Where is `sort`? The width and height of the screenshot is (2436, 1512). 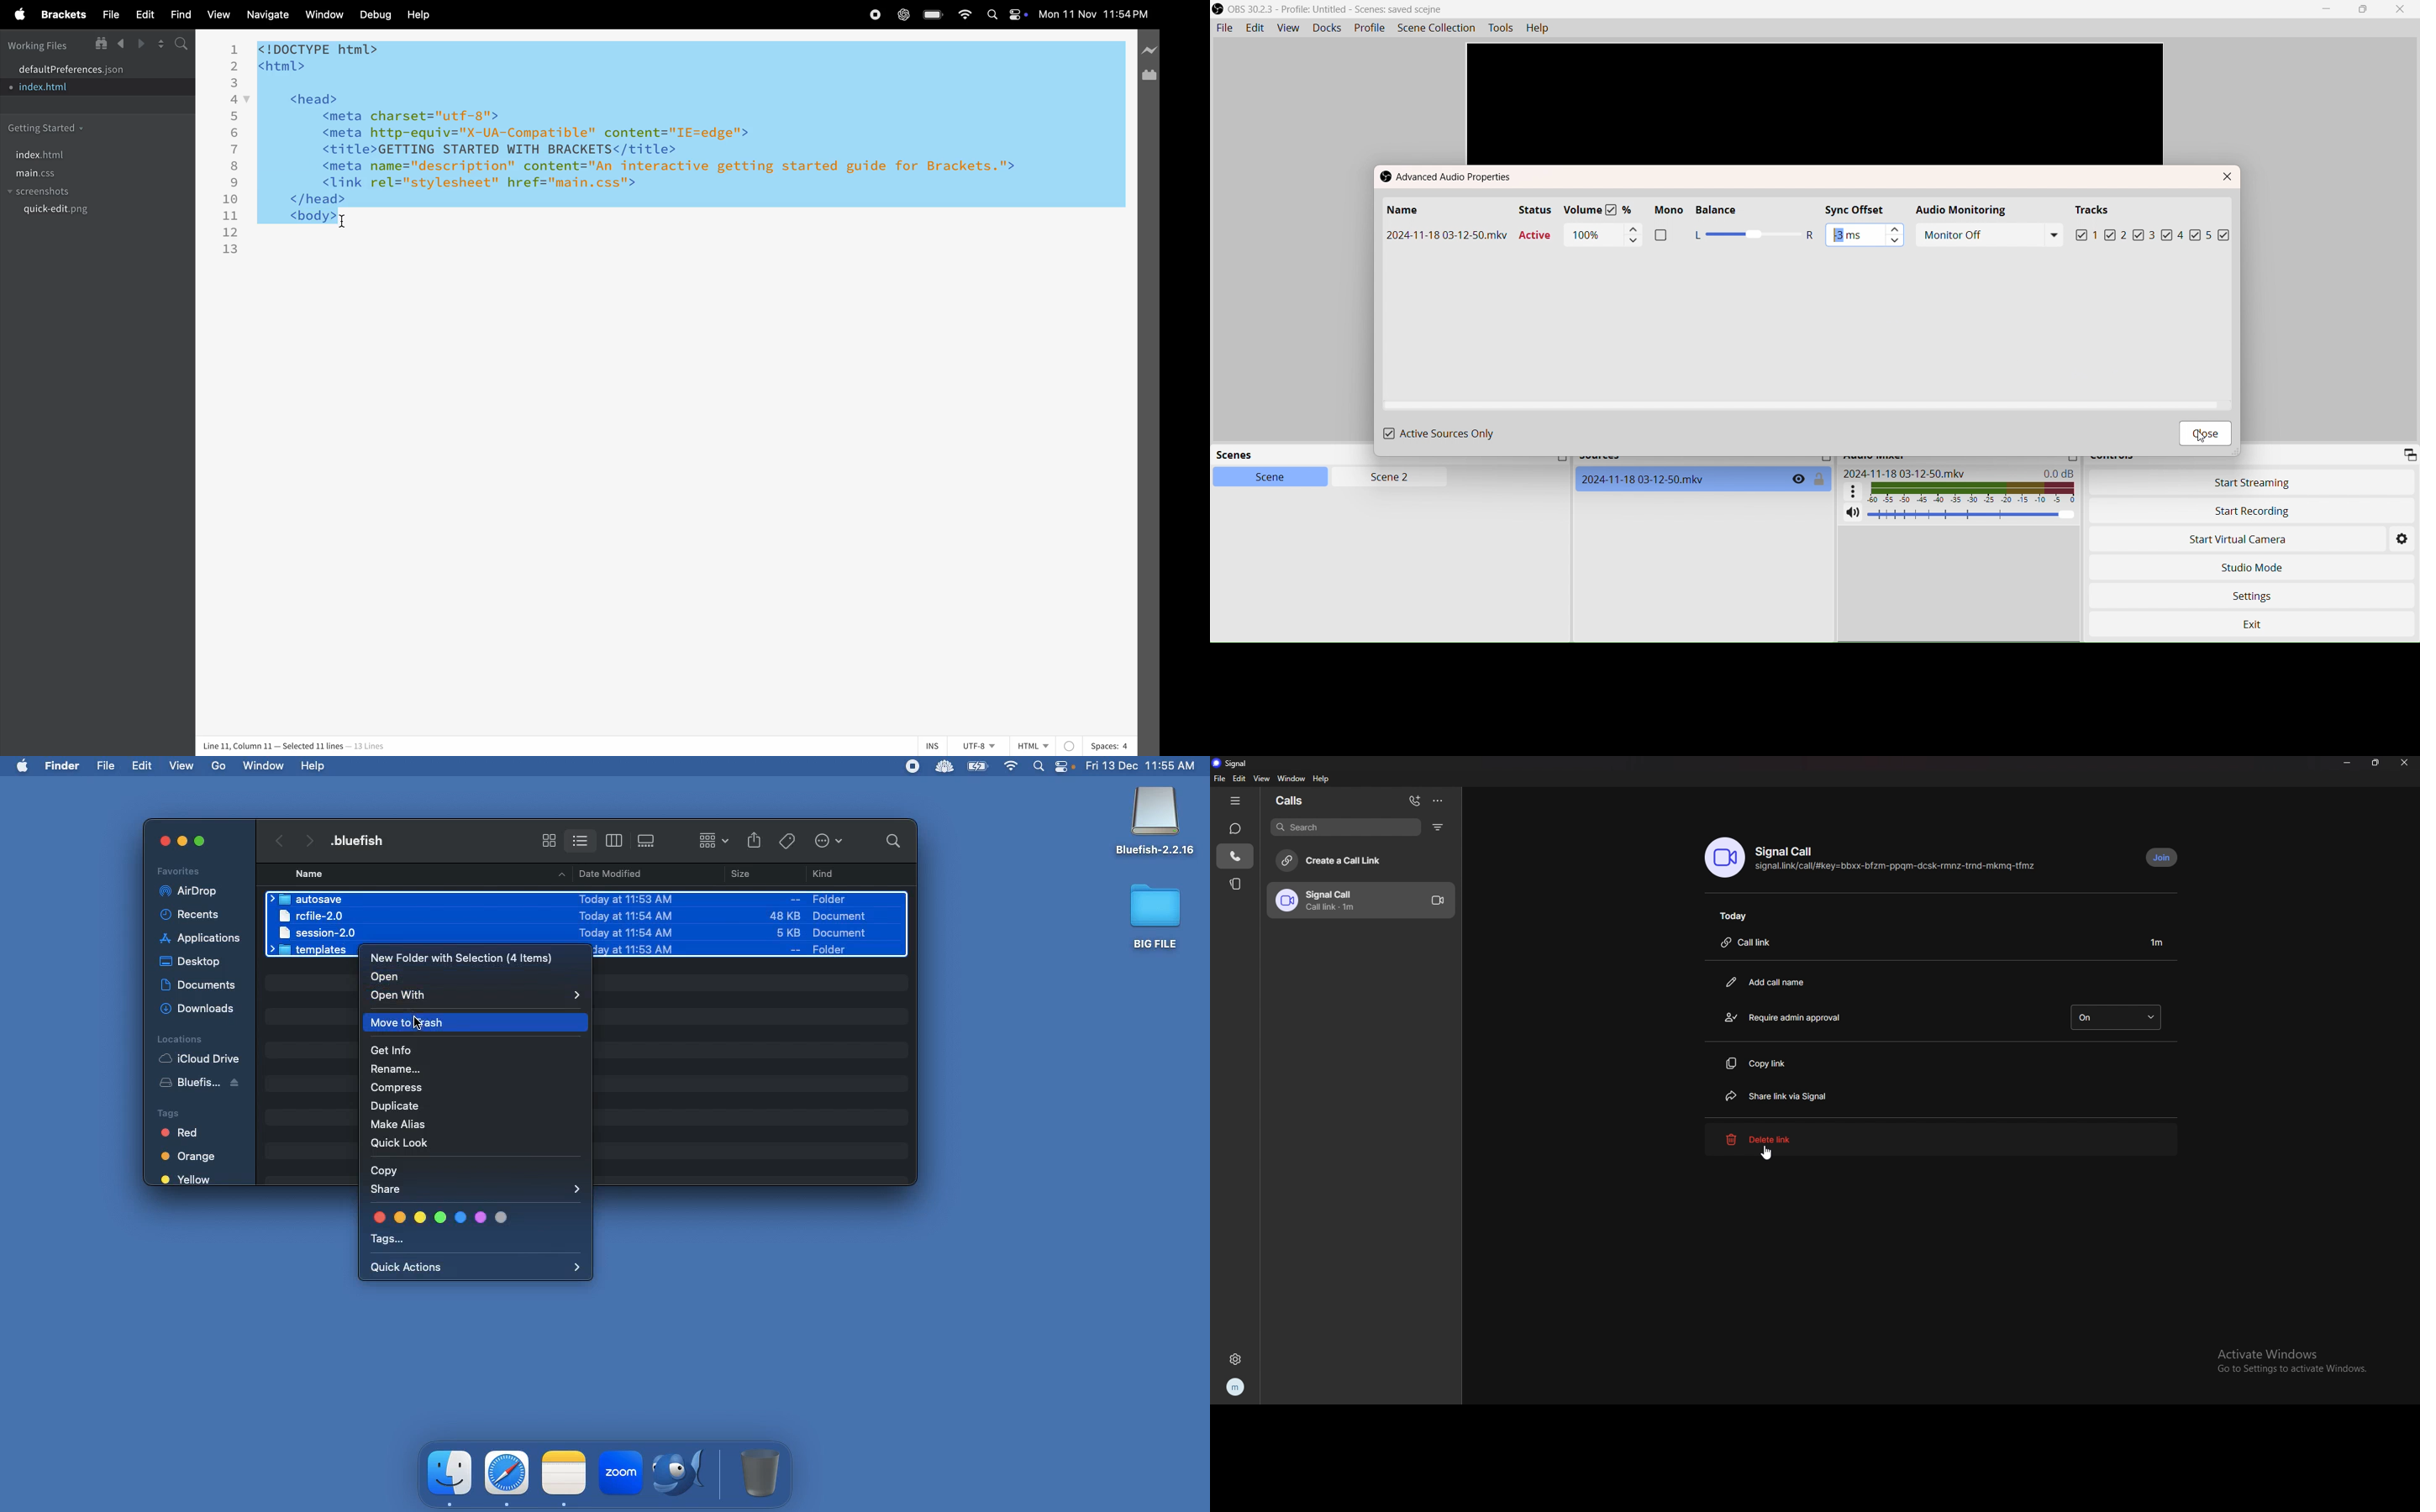
sort is located at coordinates (713, 838).